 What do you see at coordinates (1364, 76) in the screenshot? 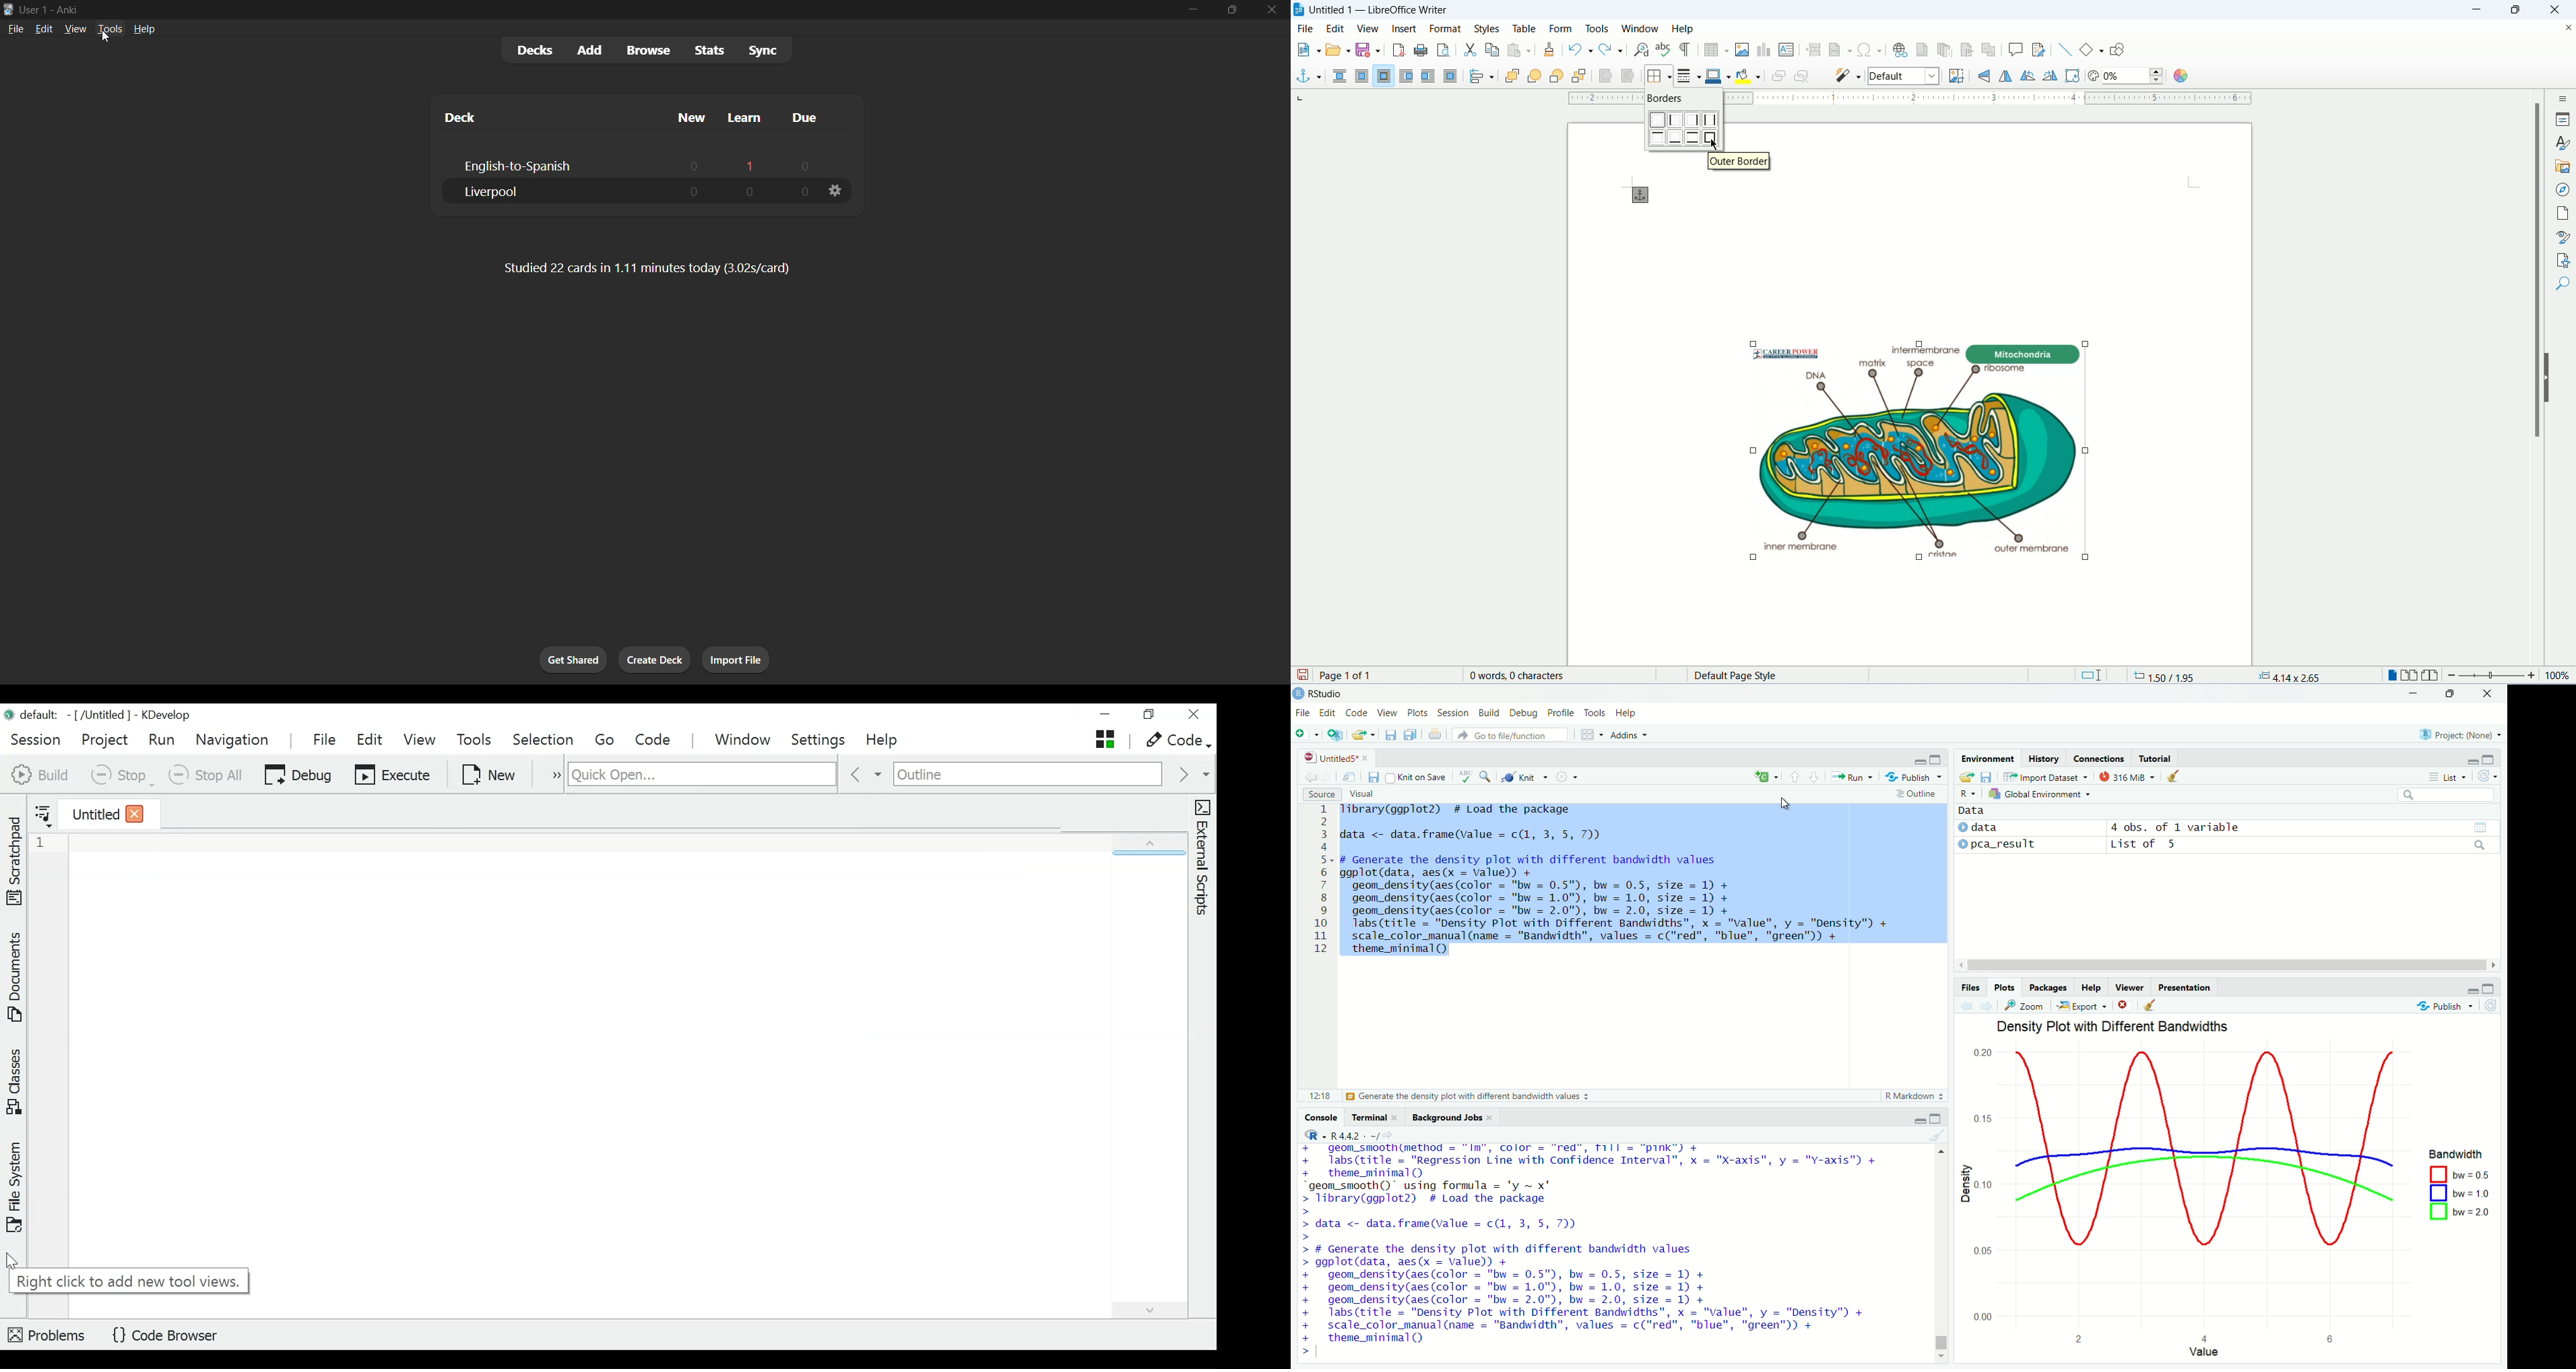
I see `parallel` at bounding box center [1364, 76].